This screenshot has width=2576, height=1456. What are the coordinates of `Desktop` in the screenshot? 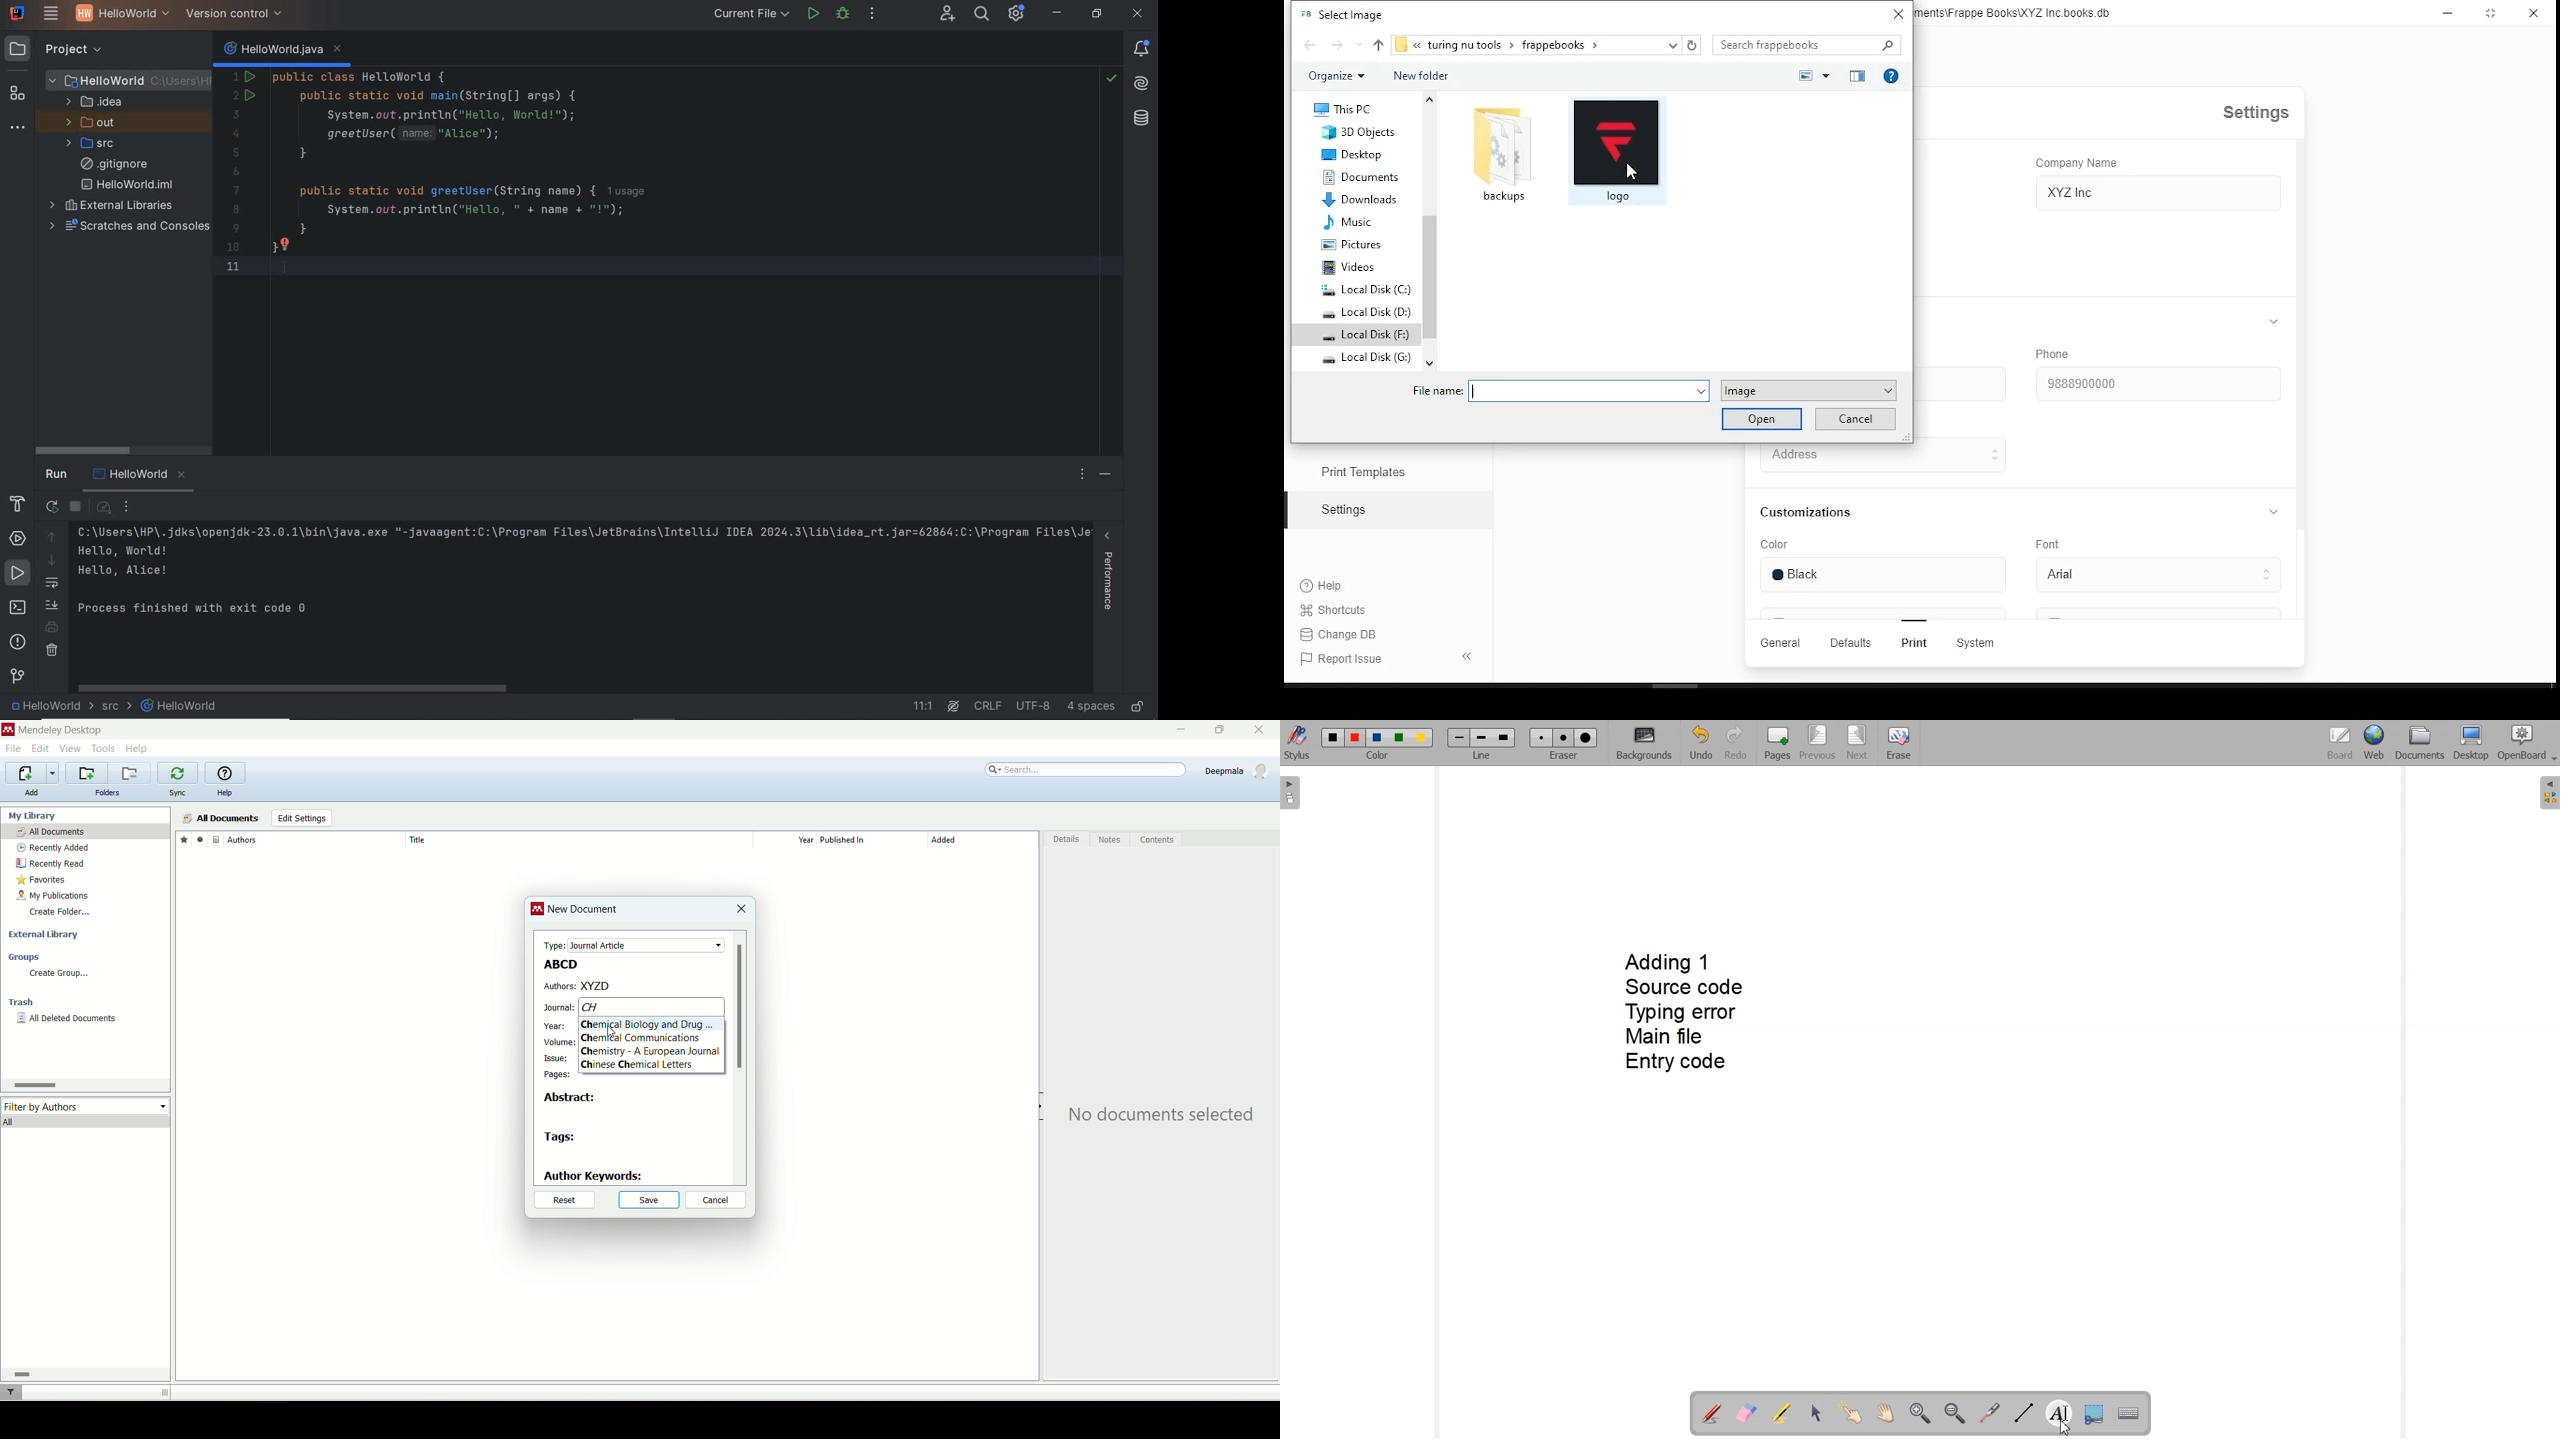 It's located at (1357, 154).